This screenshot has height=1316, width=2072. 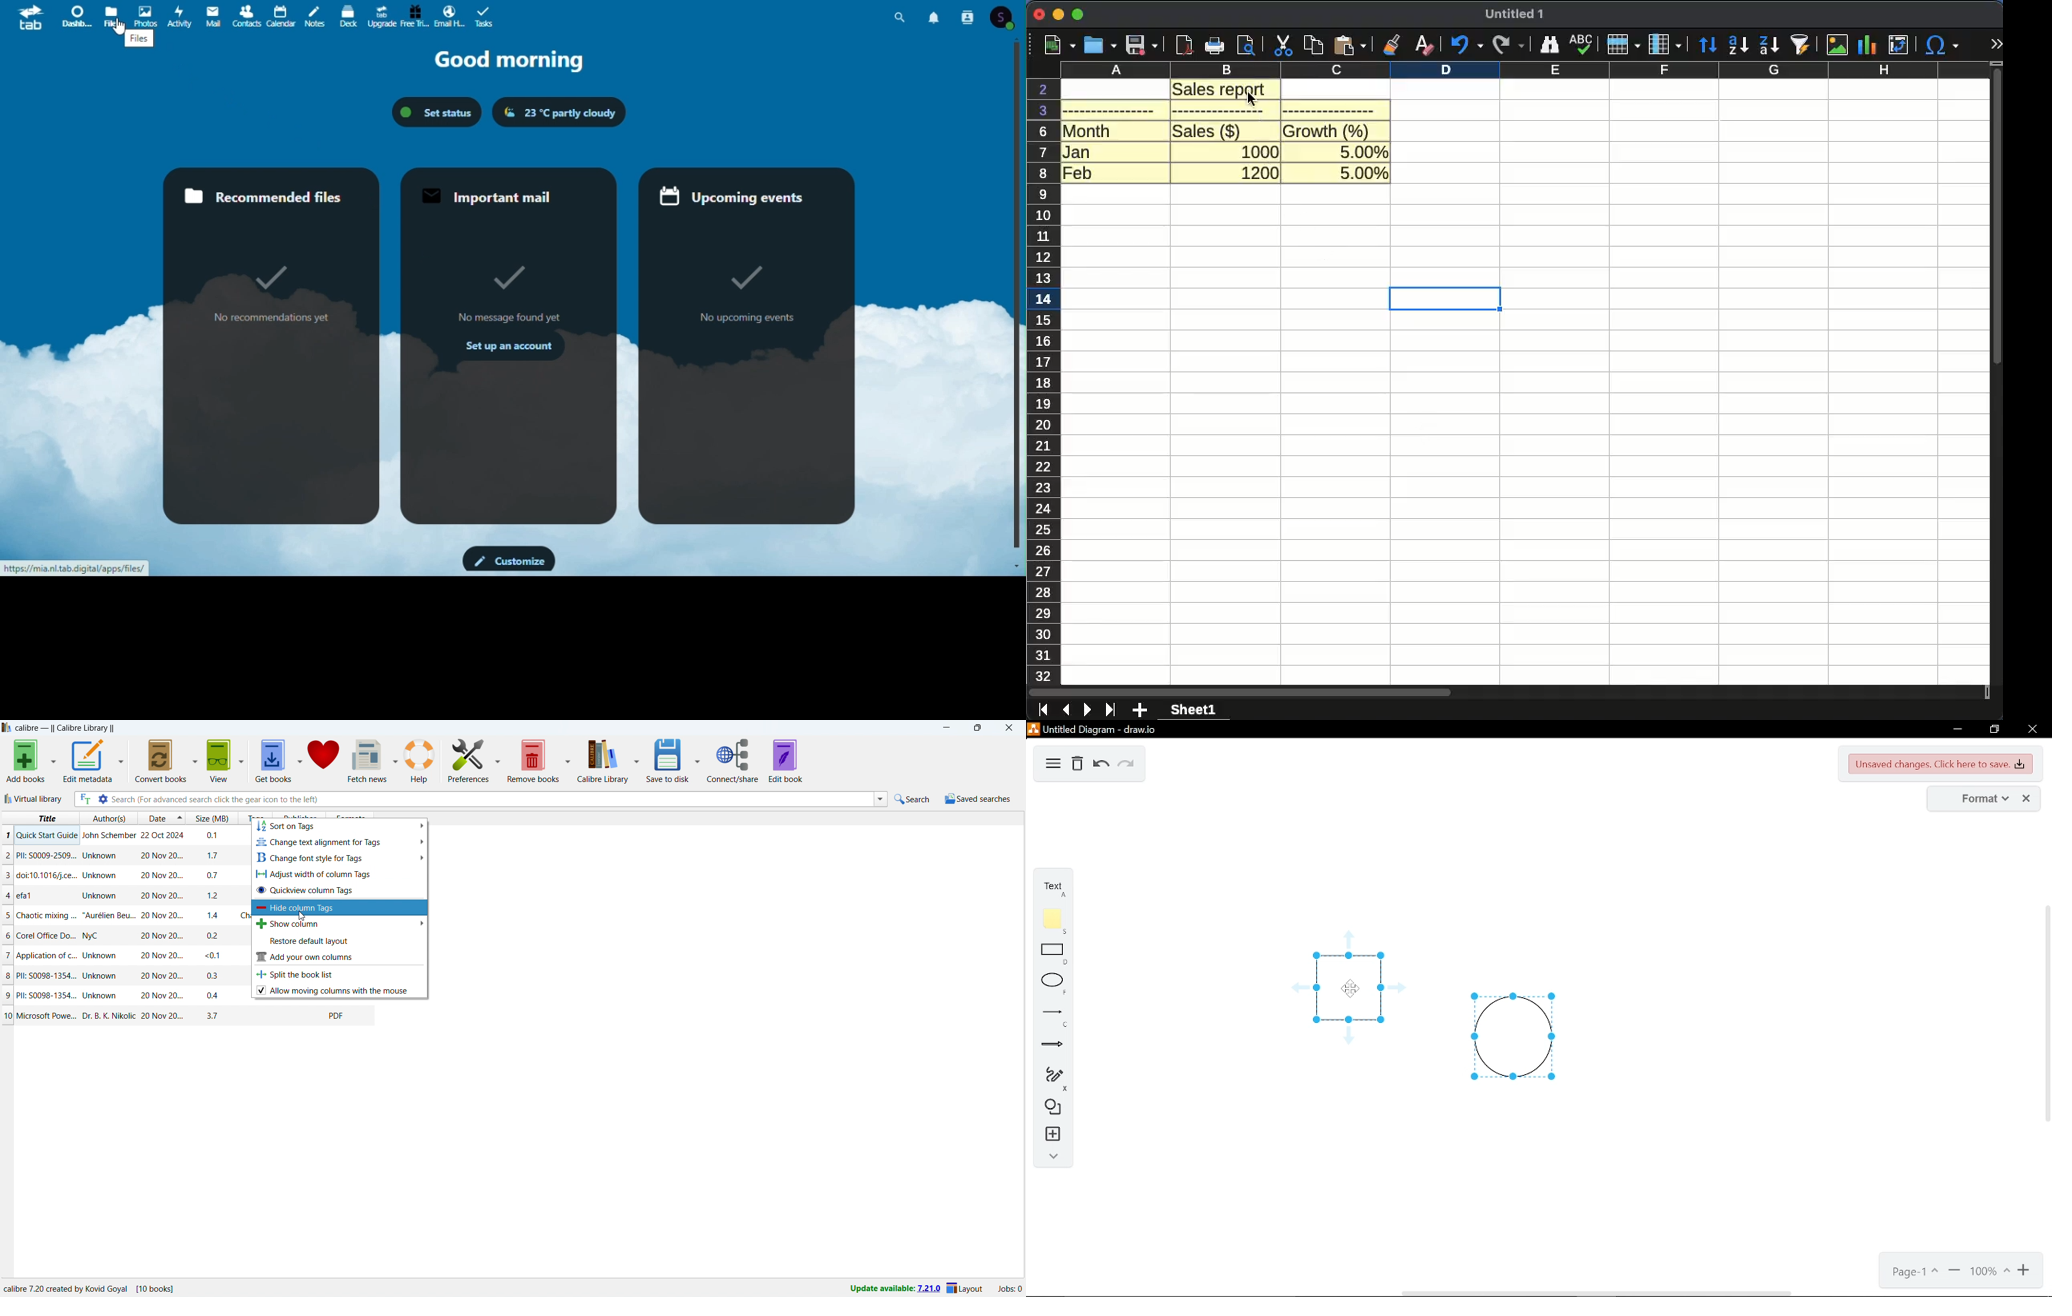 I want to click on minimize, so click(x=1057, y=15).